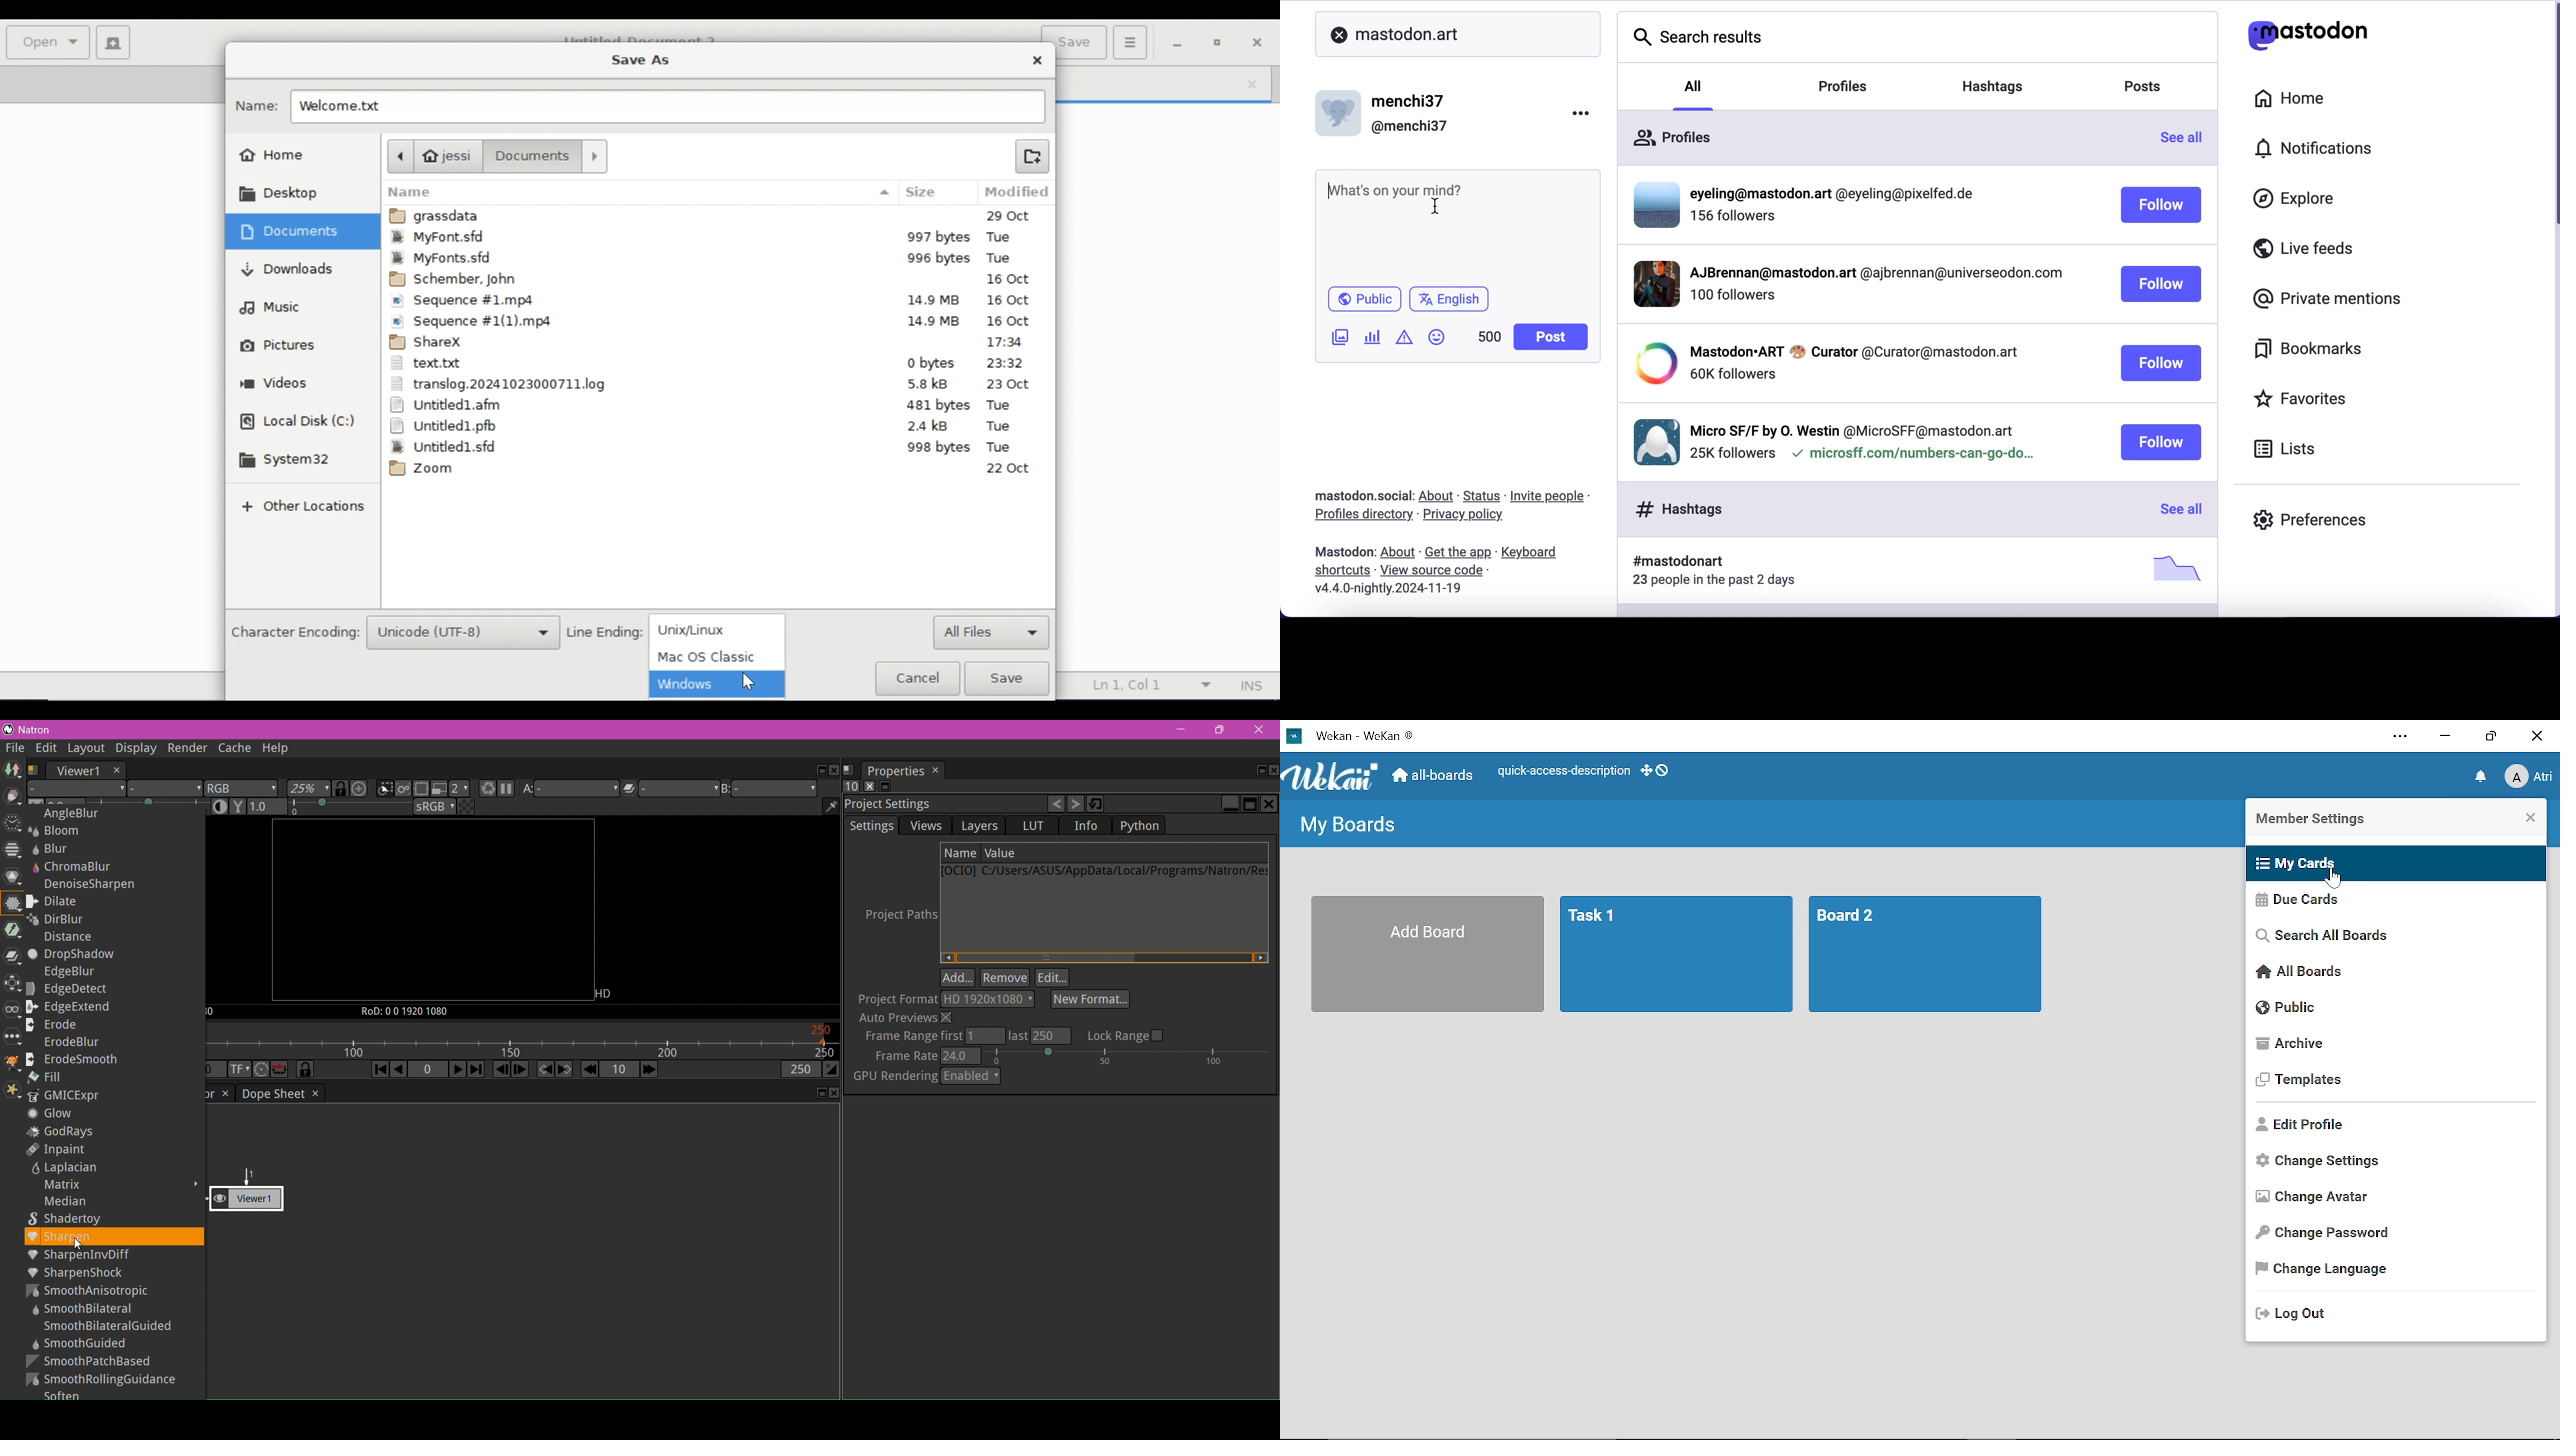  I want to click on Back, so click(399, 155).